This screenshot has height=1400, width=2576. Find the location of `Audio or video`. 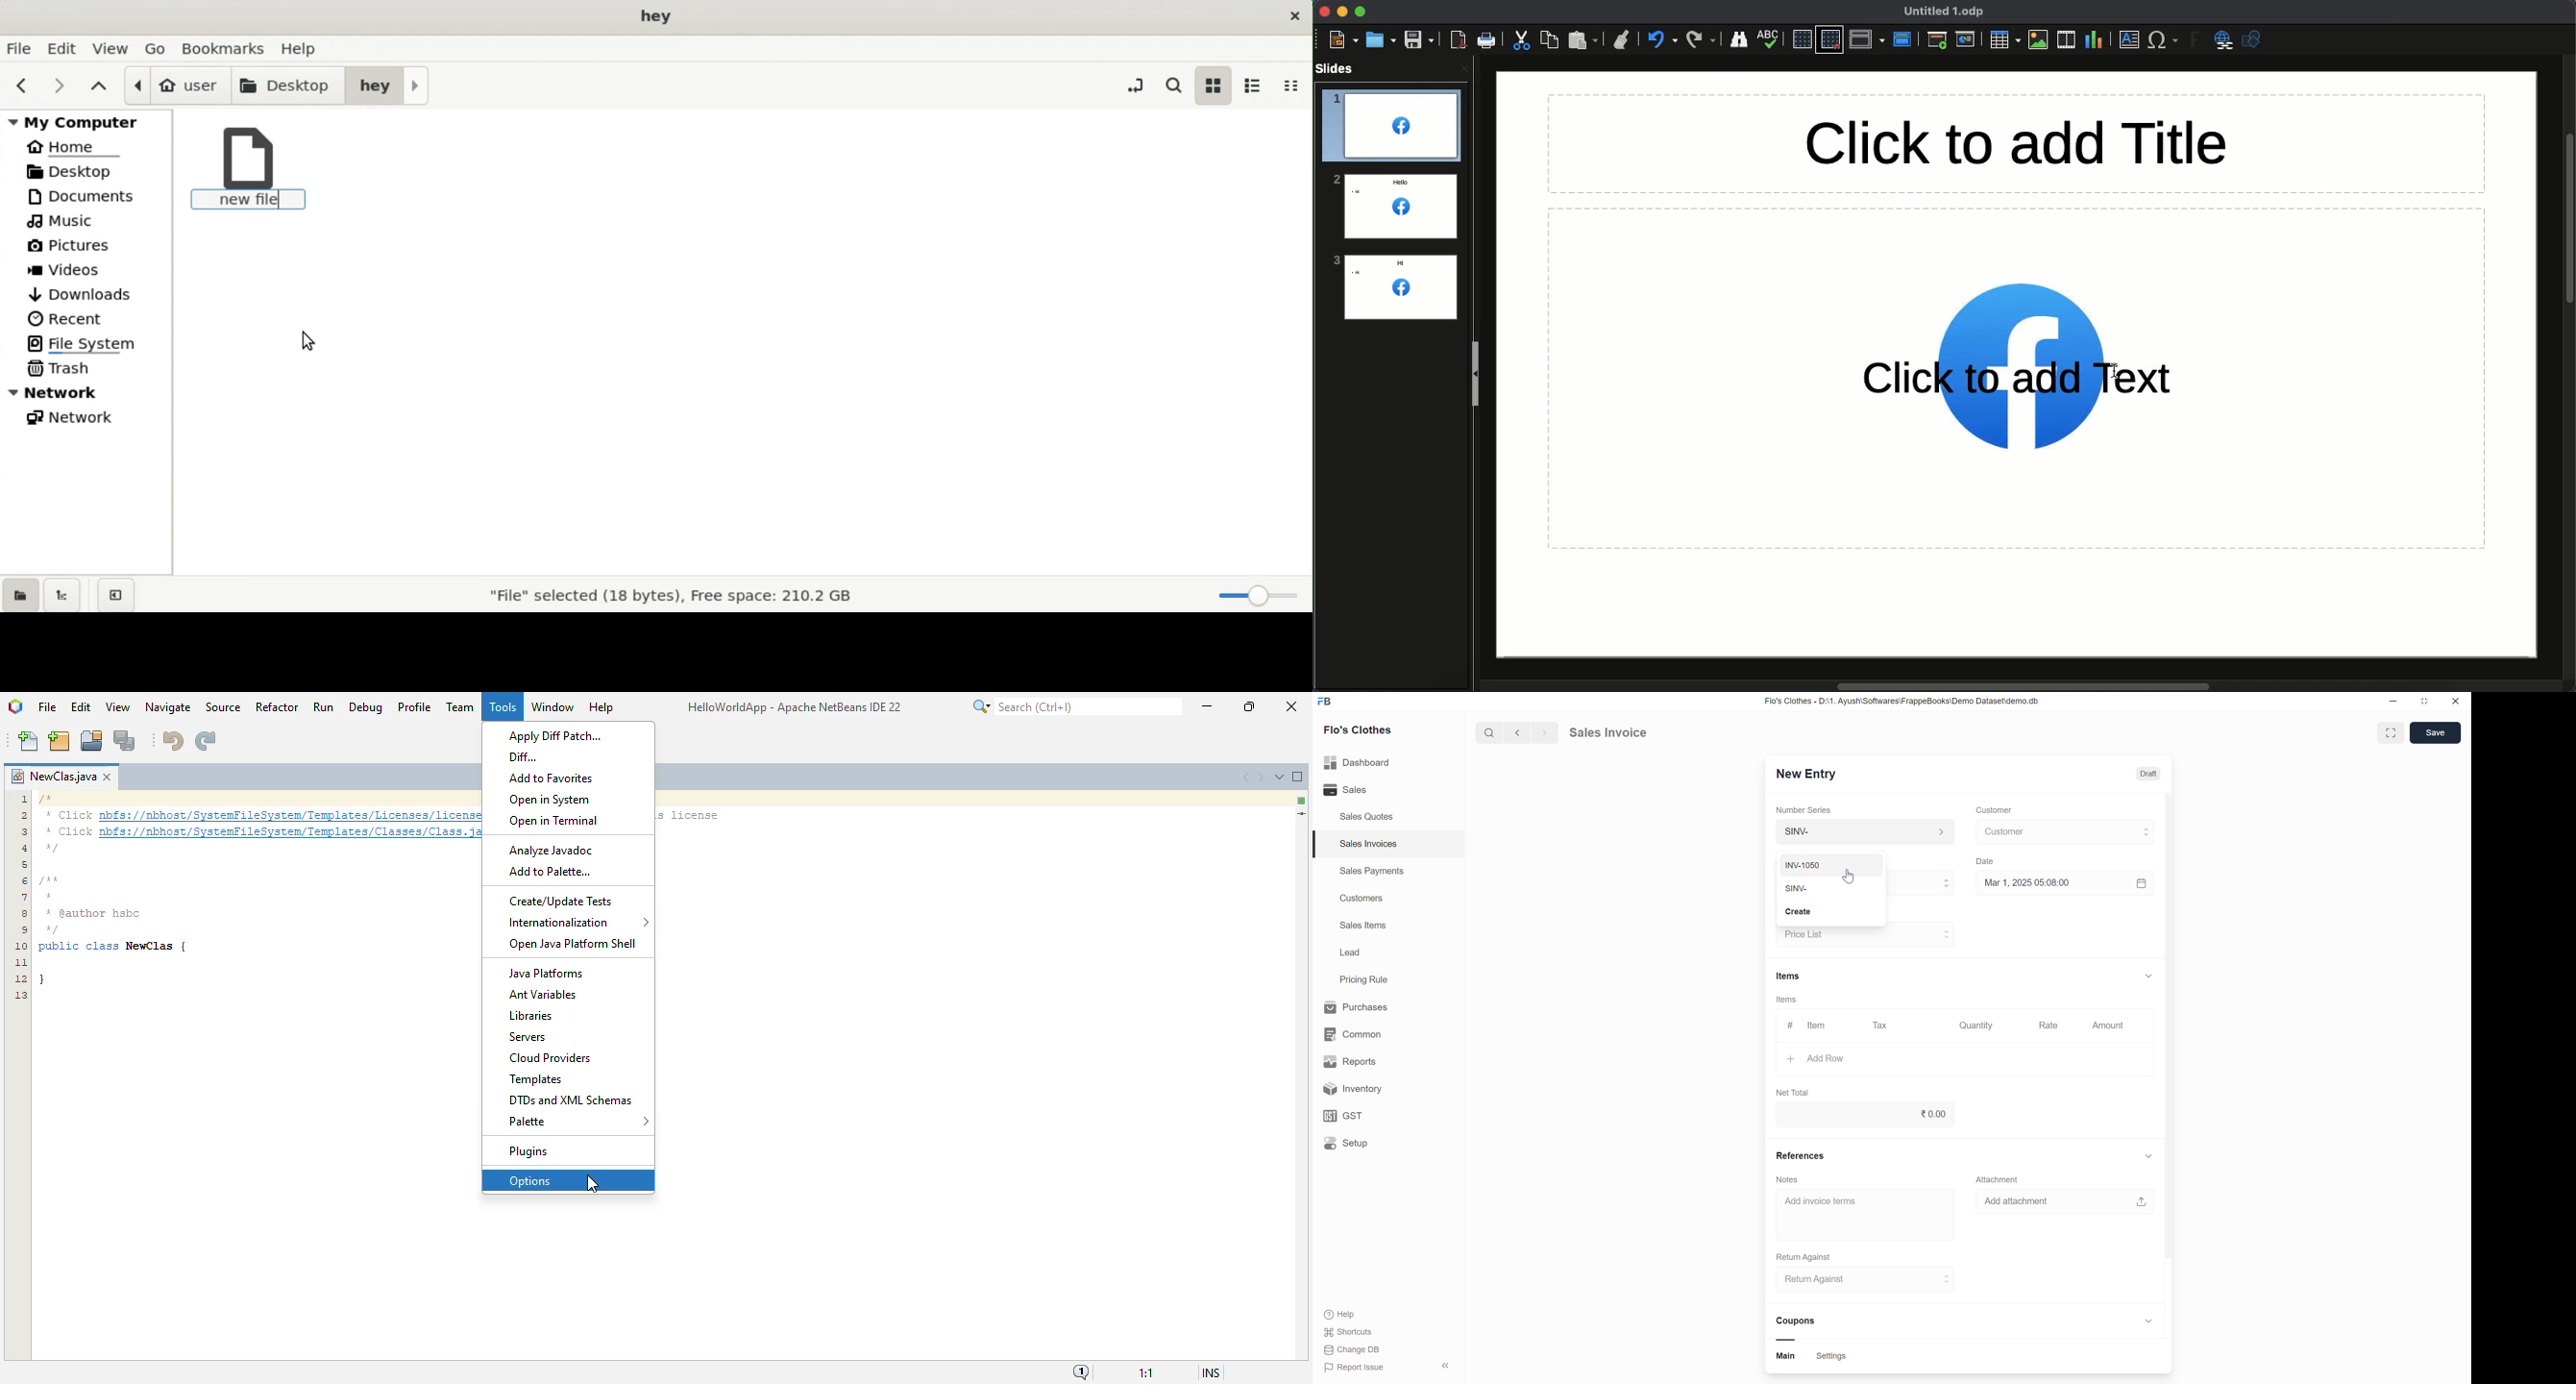

Audio or video is located at coordinates (2066, 41).